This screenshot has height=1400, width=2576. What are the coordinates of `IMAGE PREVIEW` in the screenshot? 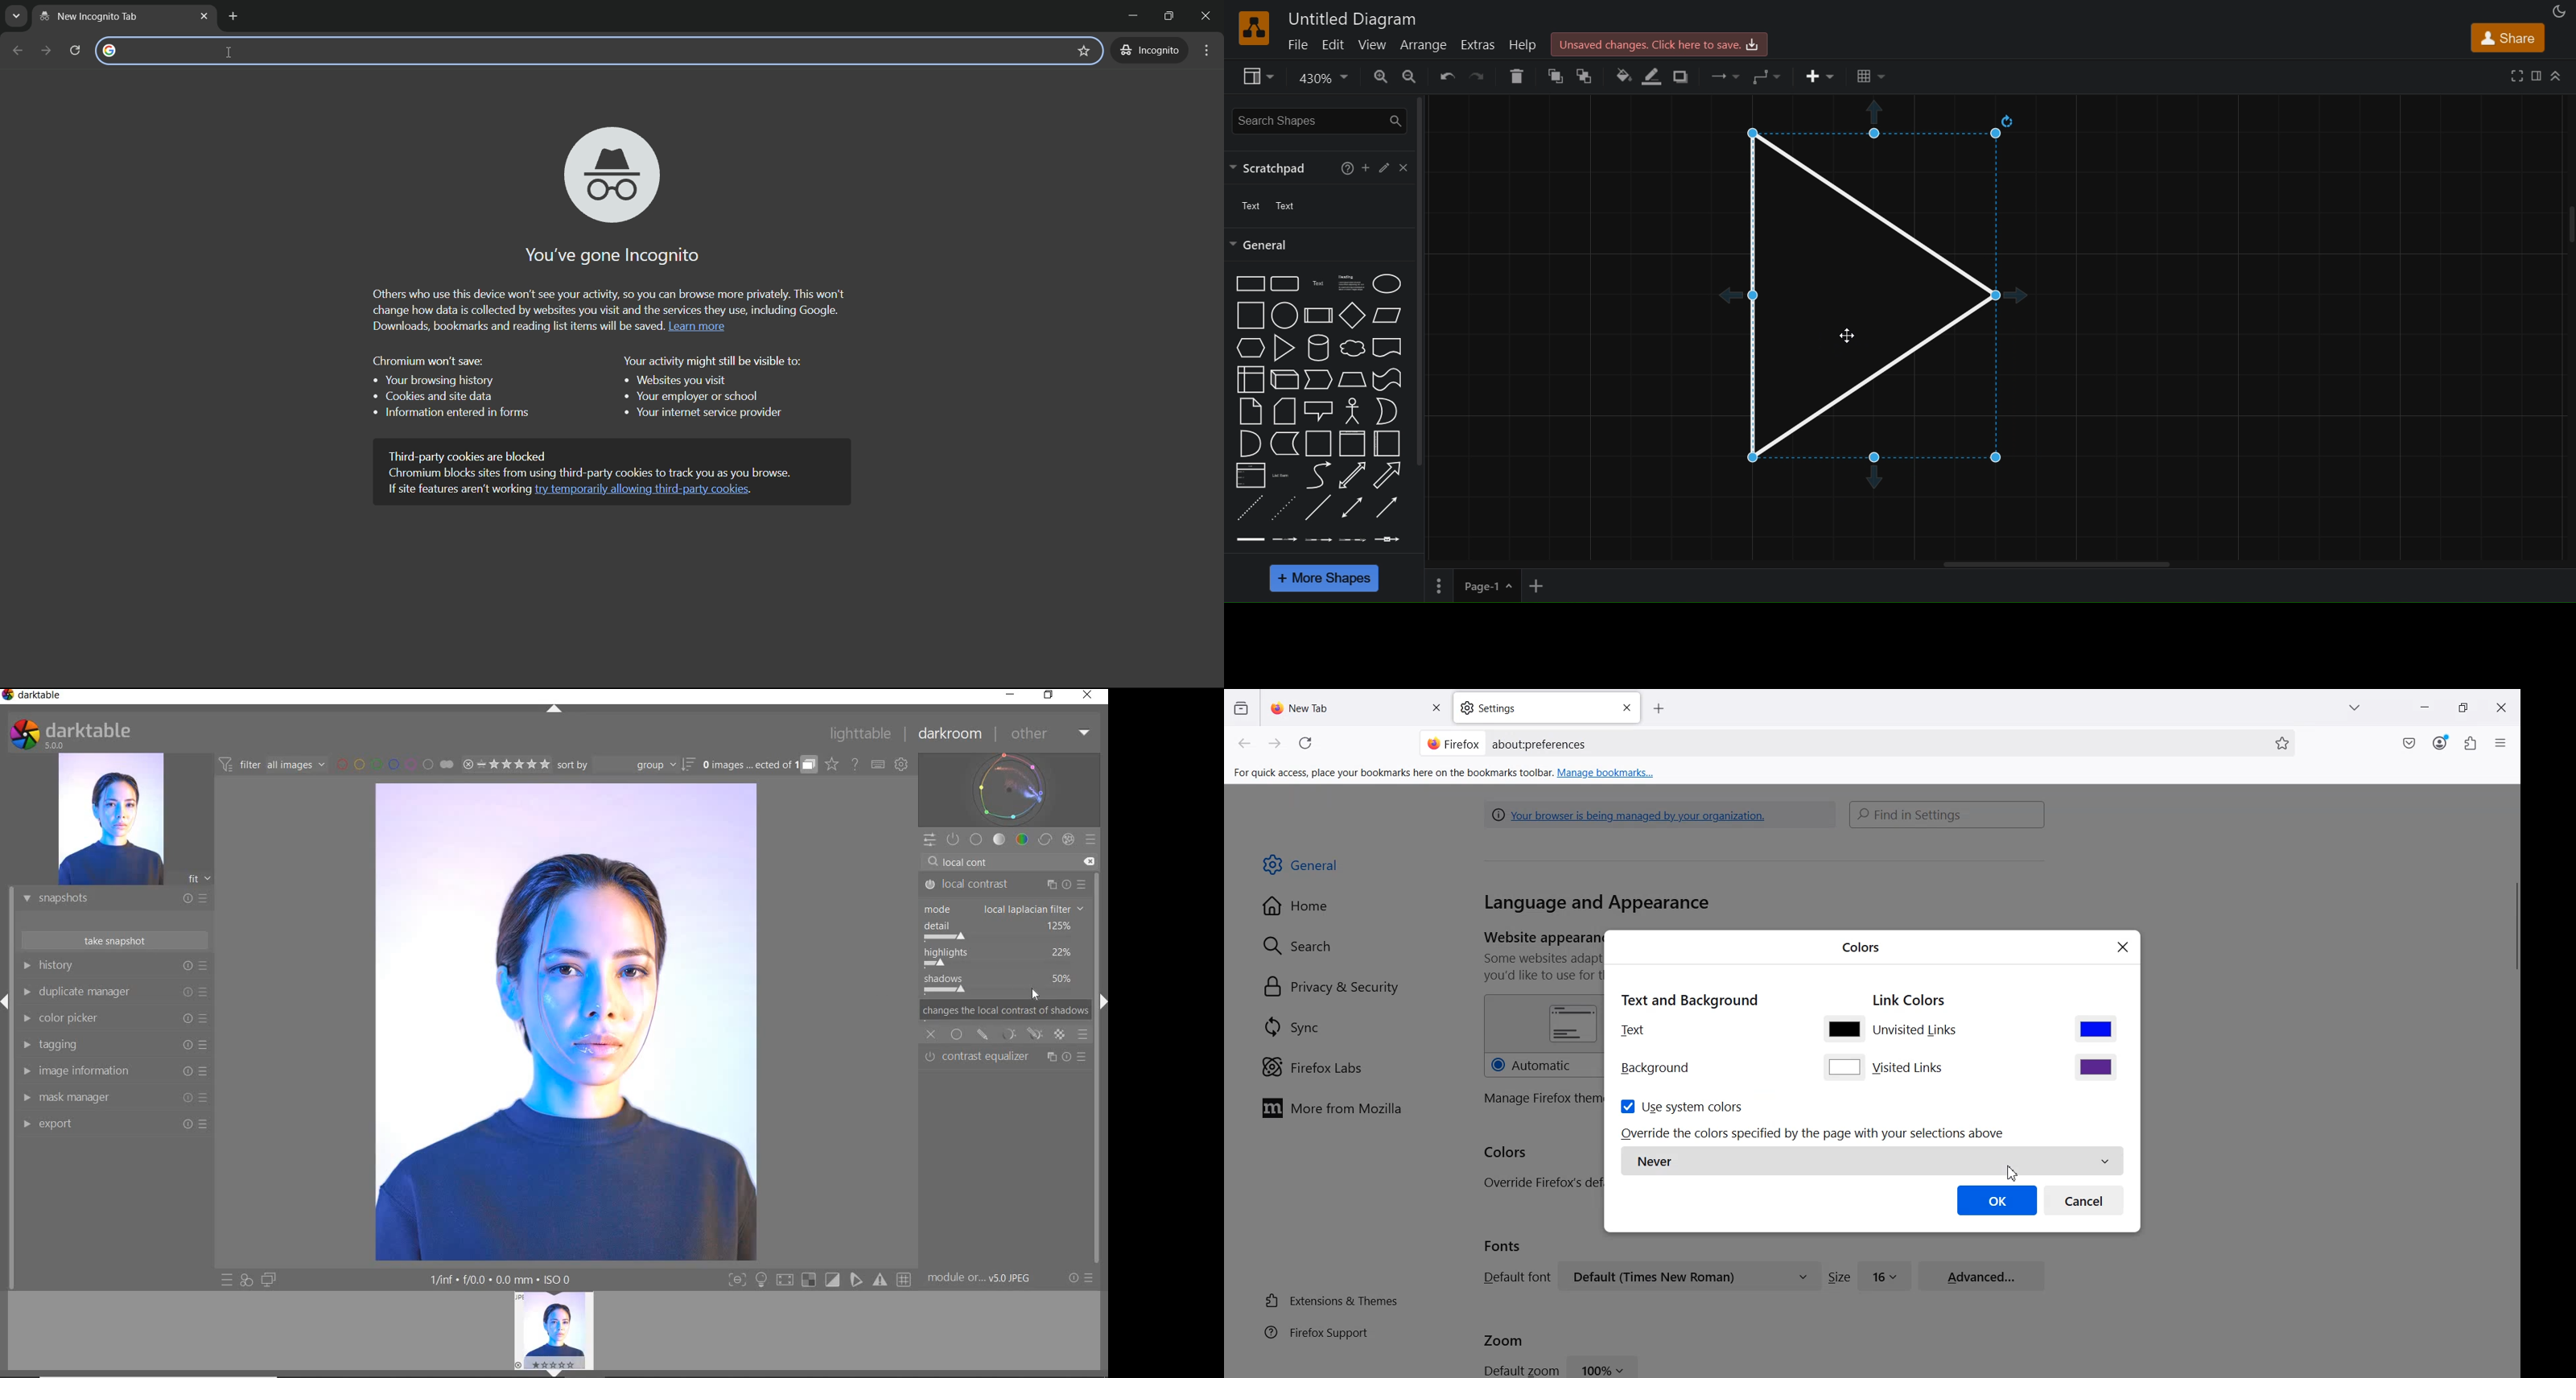 It's located at (554, 1330).